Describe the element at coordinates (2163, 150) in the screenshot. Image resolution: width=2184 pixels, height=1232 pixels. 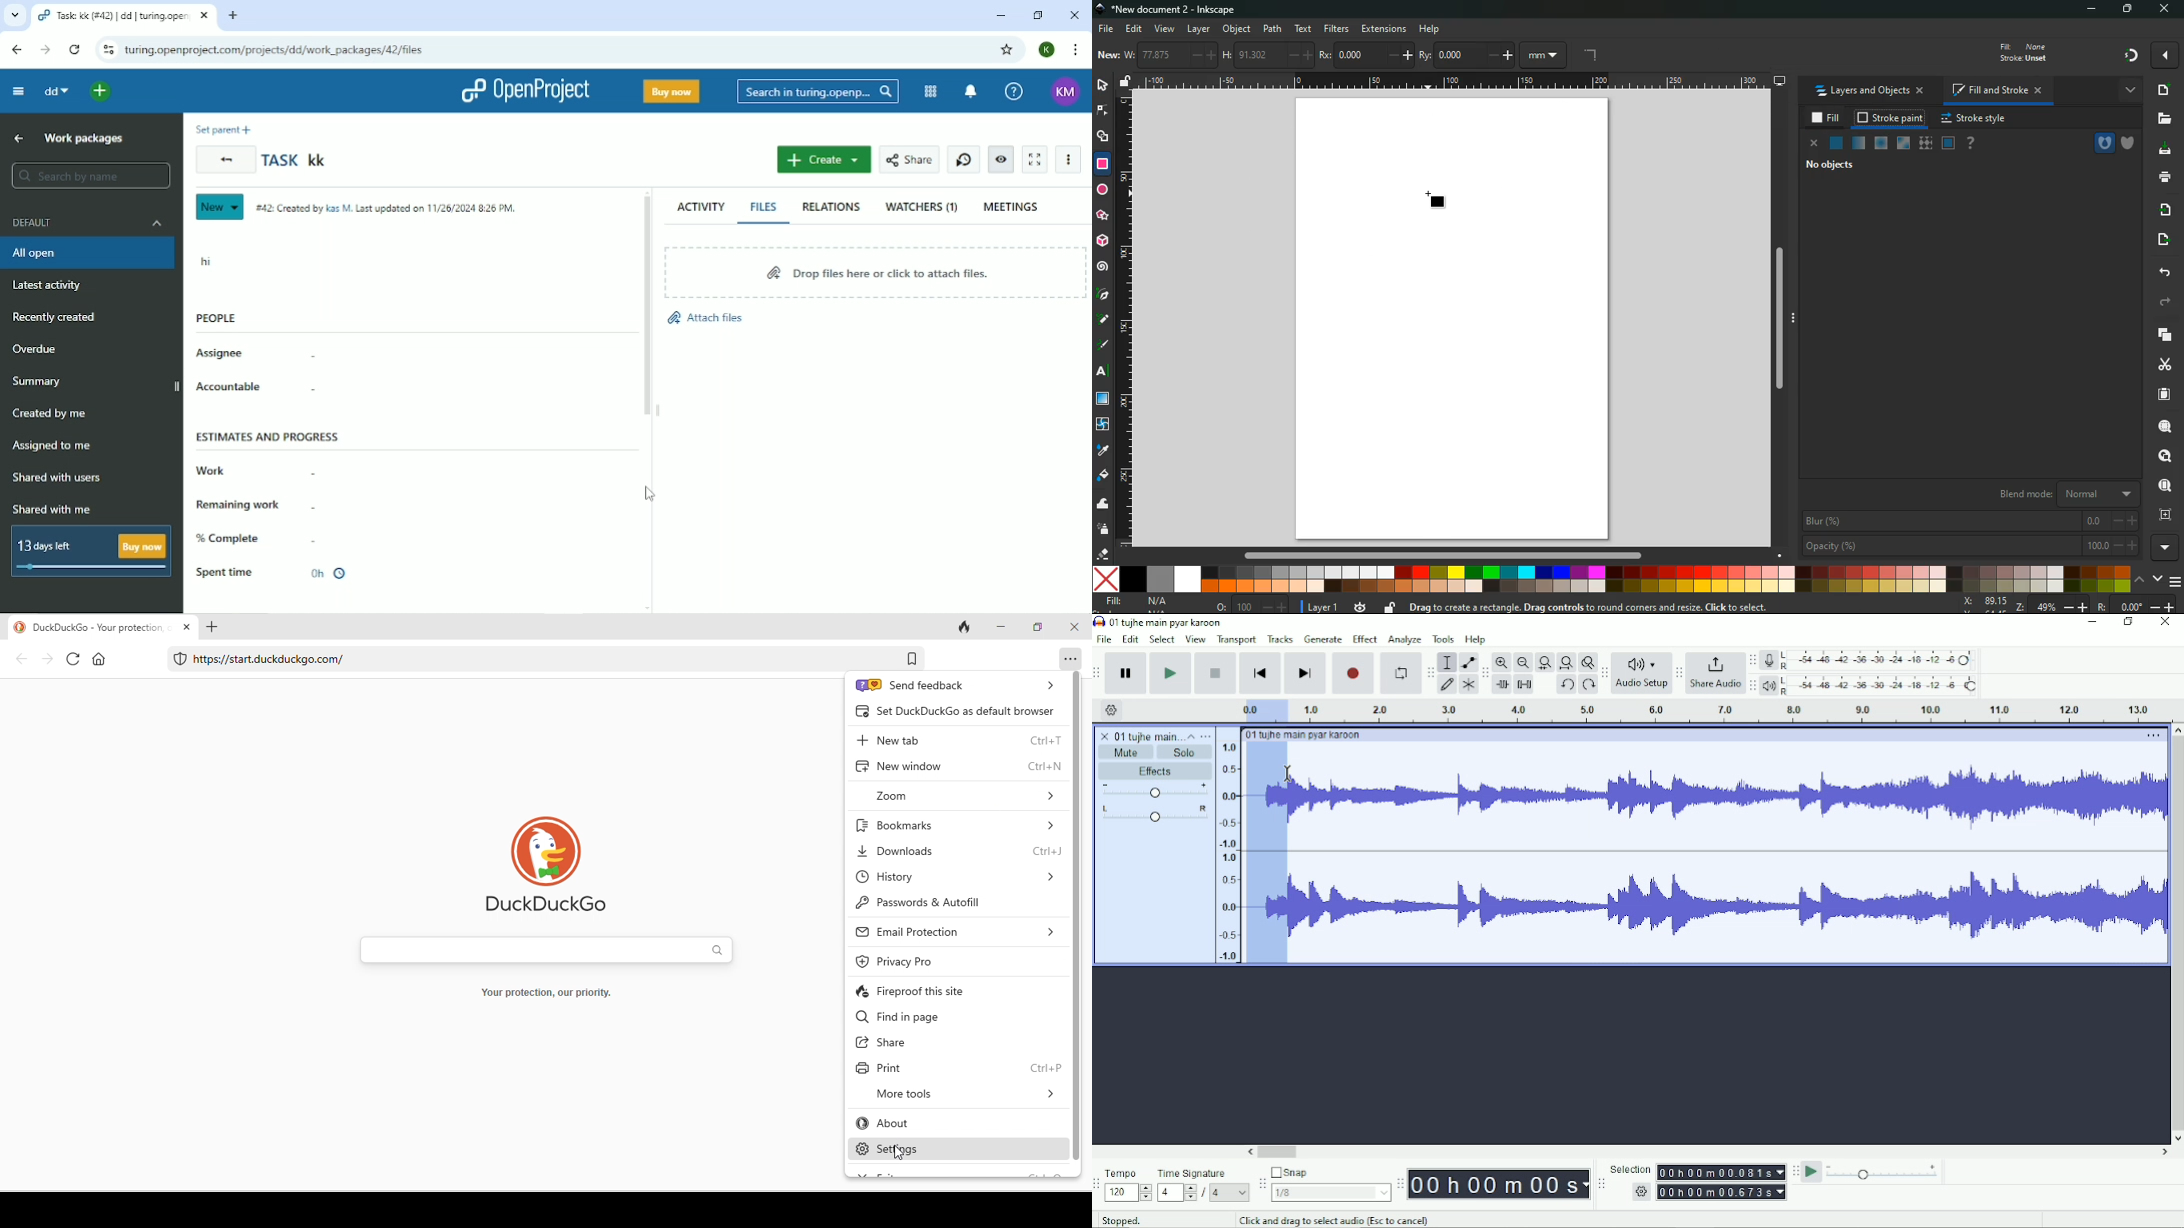
I see `download` at that location.